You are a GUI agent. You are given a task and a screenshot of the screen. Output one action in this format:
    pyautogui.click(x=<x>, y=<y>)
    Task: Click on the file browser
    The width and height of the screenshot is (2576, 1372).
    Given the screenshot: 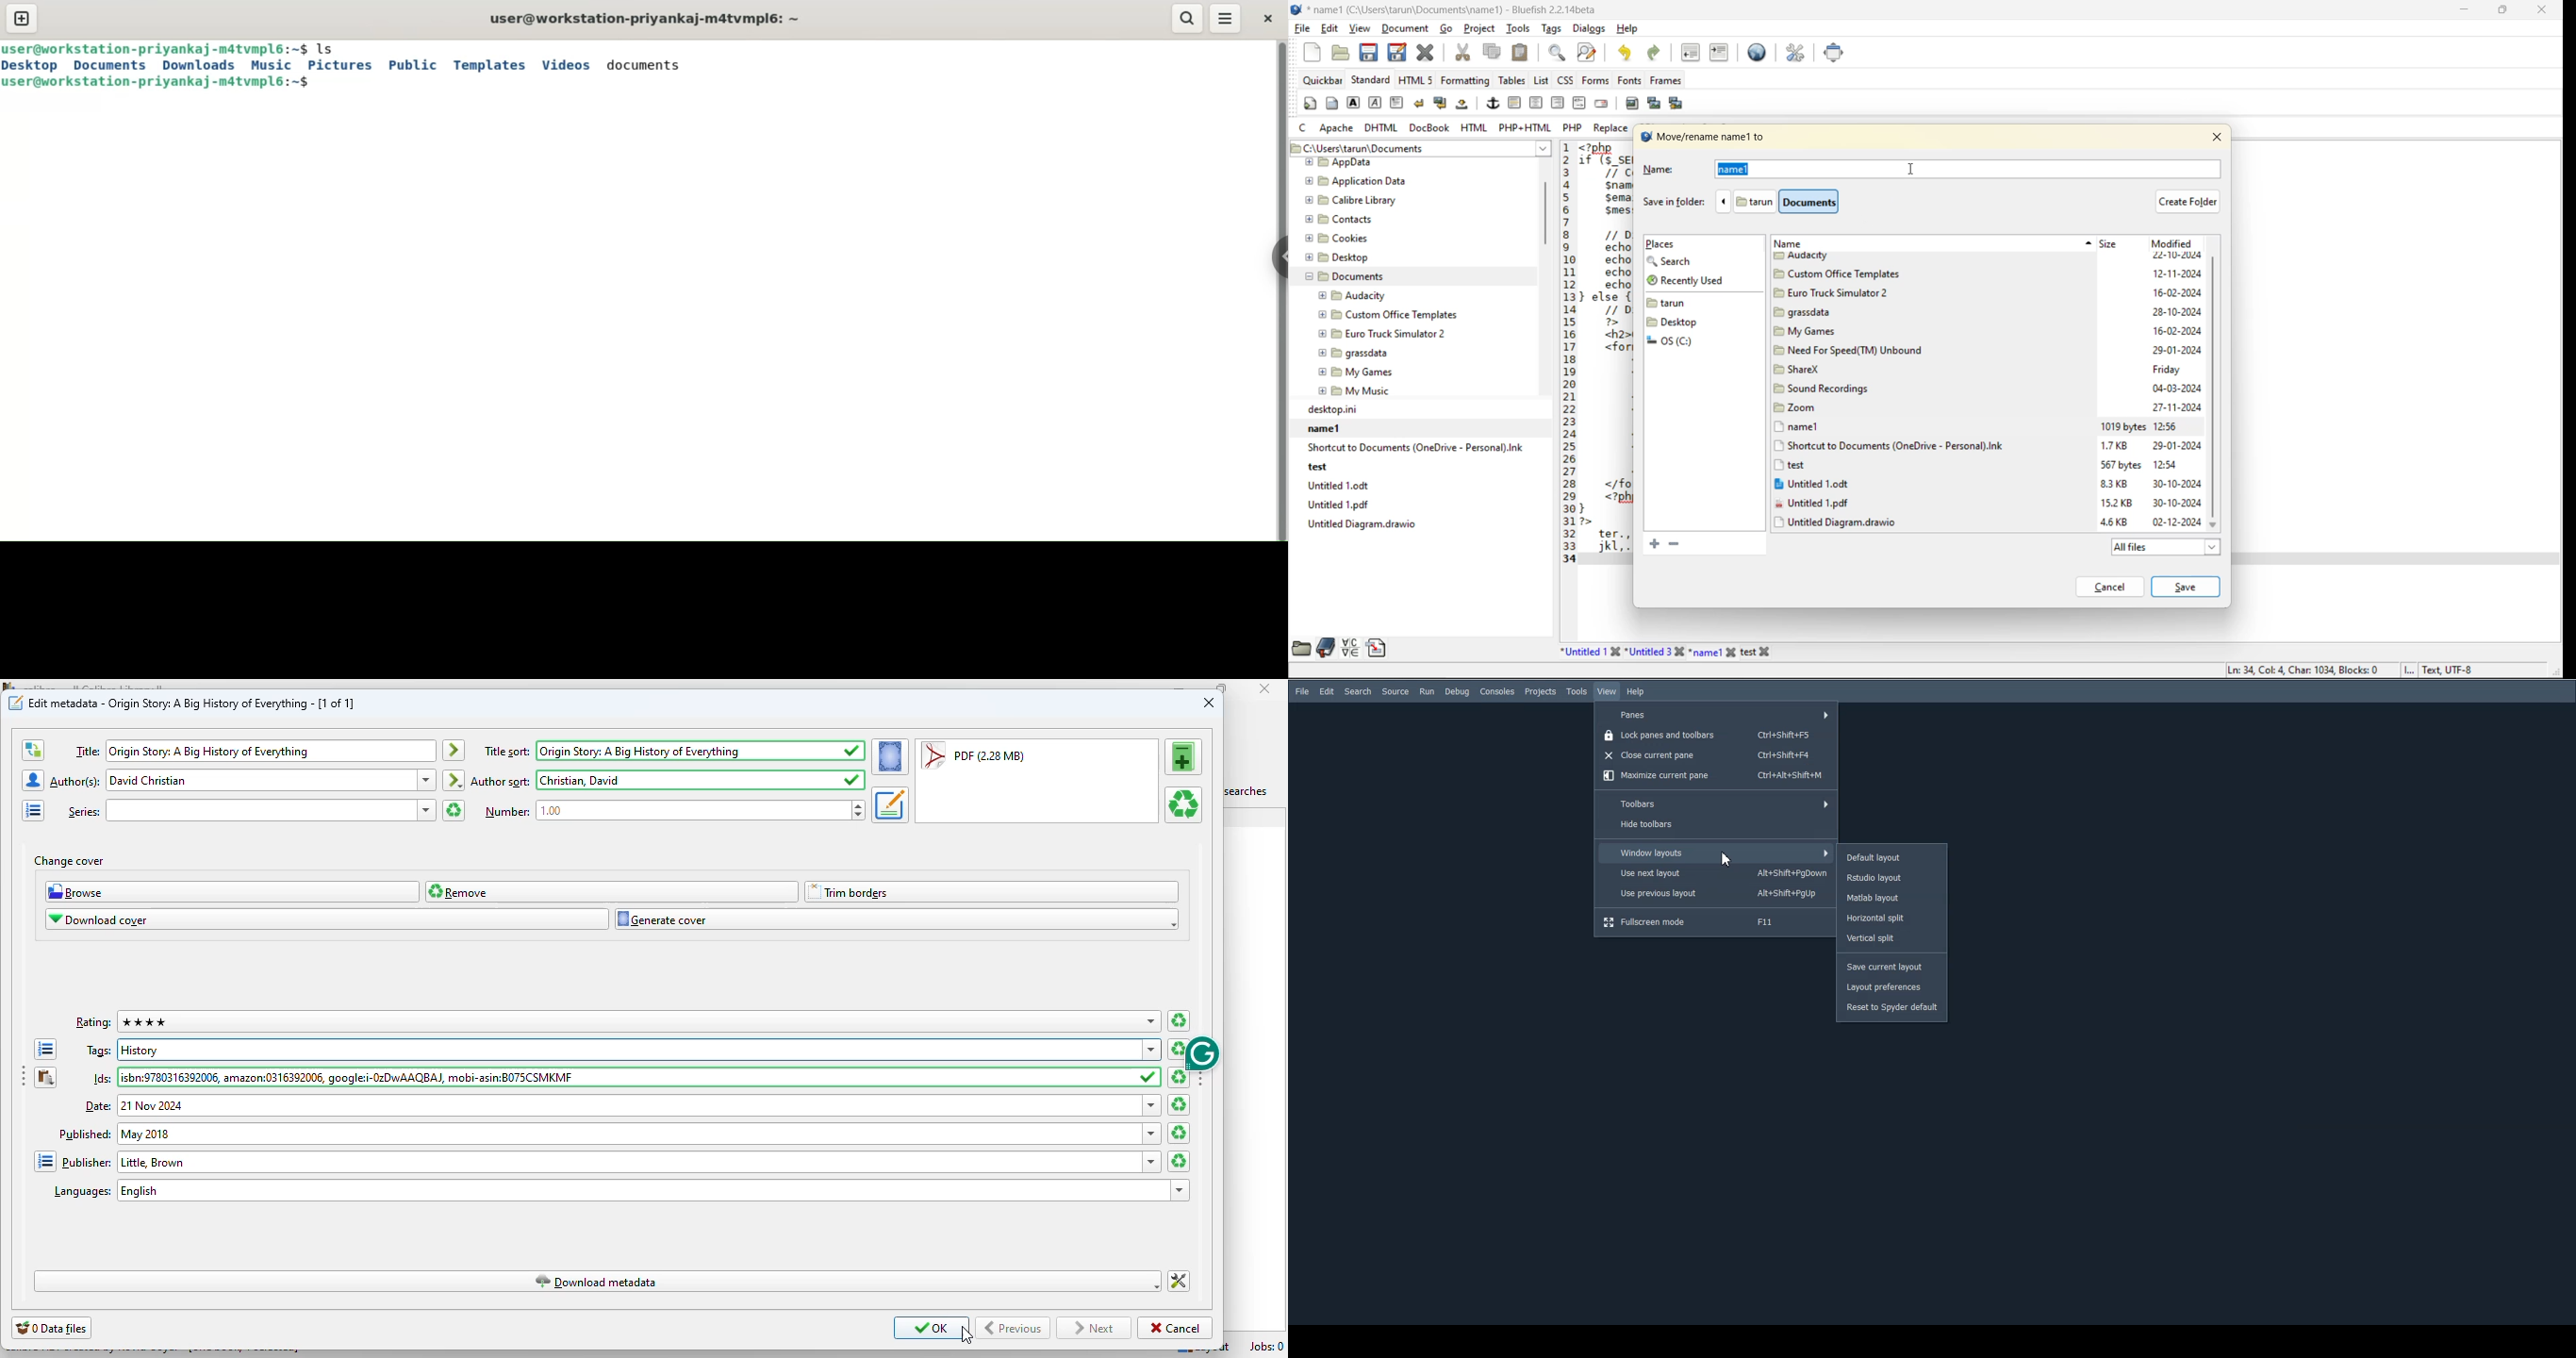 What is the action you would take?
    pyautogui.click(x=1302, y=646)
    